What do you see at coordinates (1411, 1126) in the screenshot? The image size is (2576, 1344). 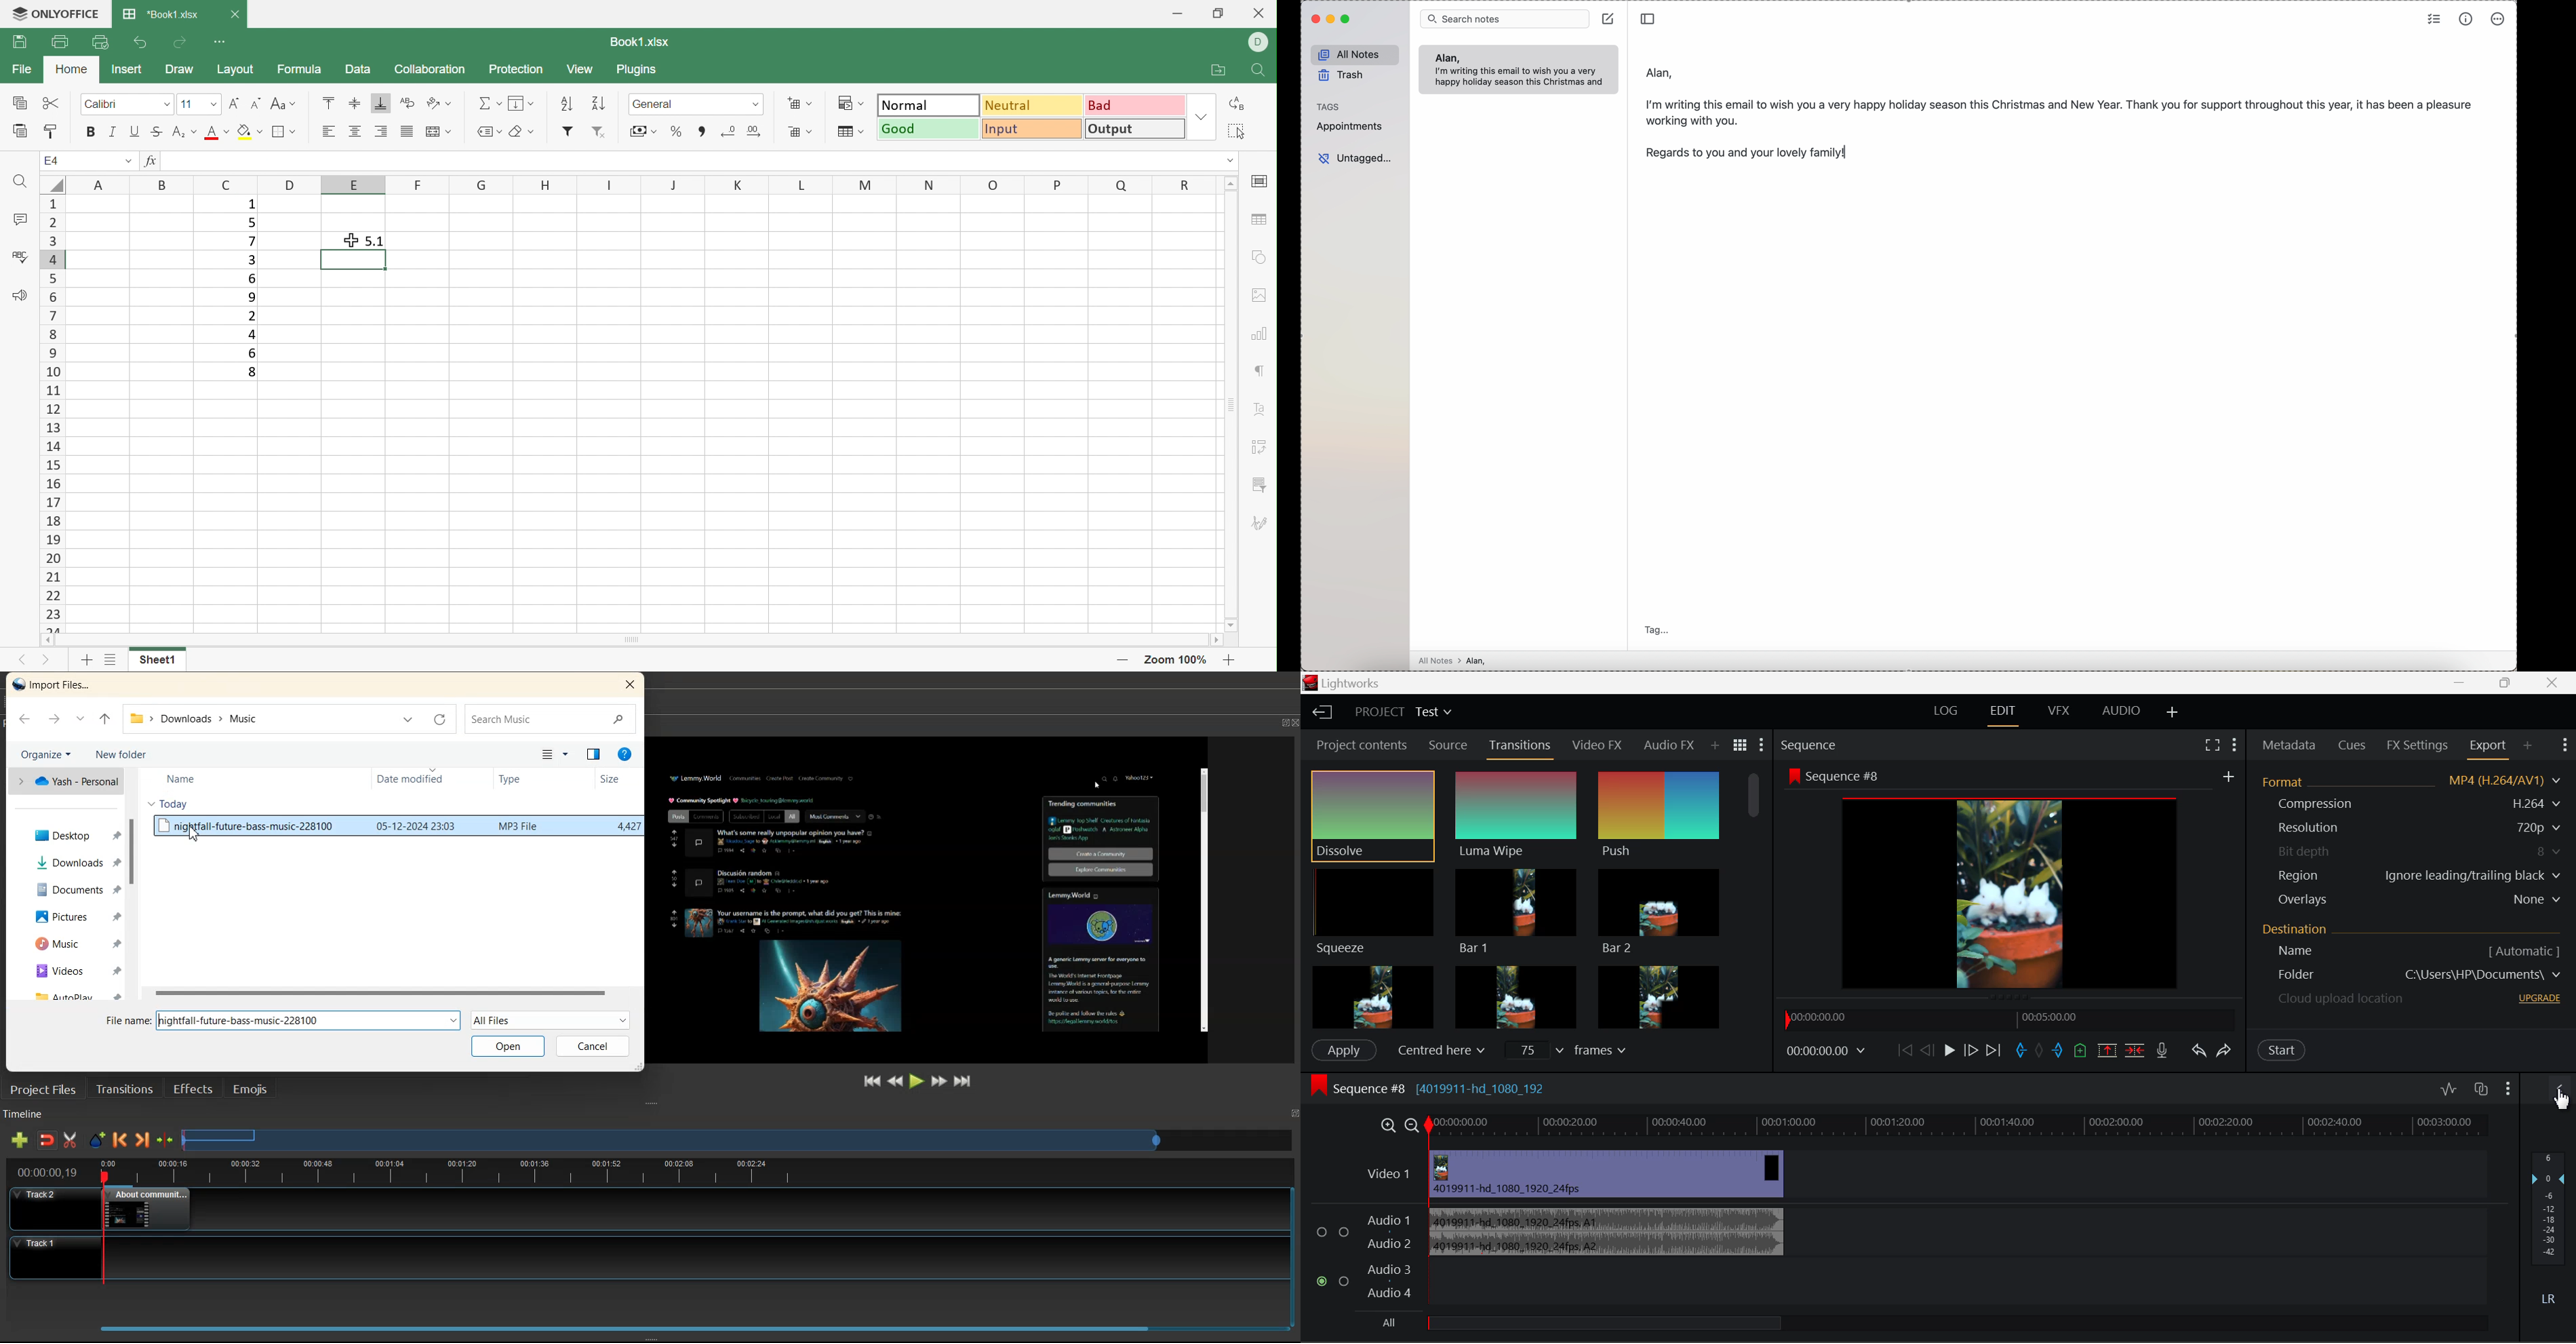 I see `Timeline Zoom Out` at bounding box center [1411, 1126].